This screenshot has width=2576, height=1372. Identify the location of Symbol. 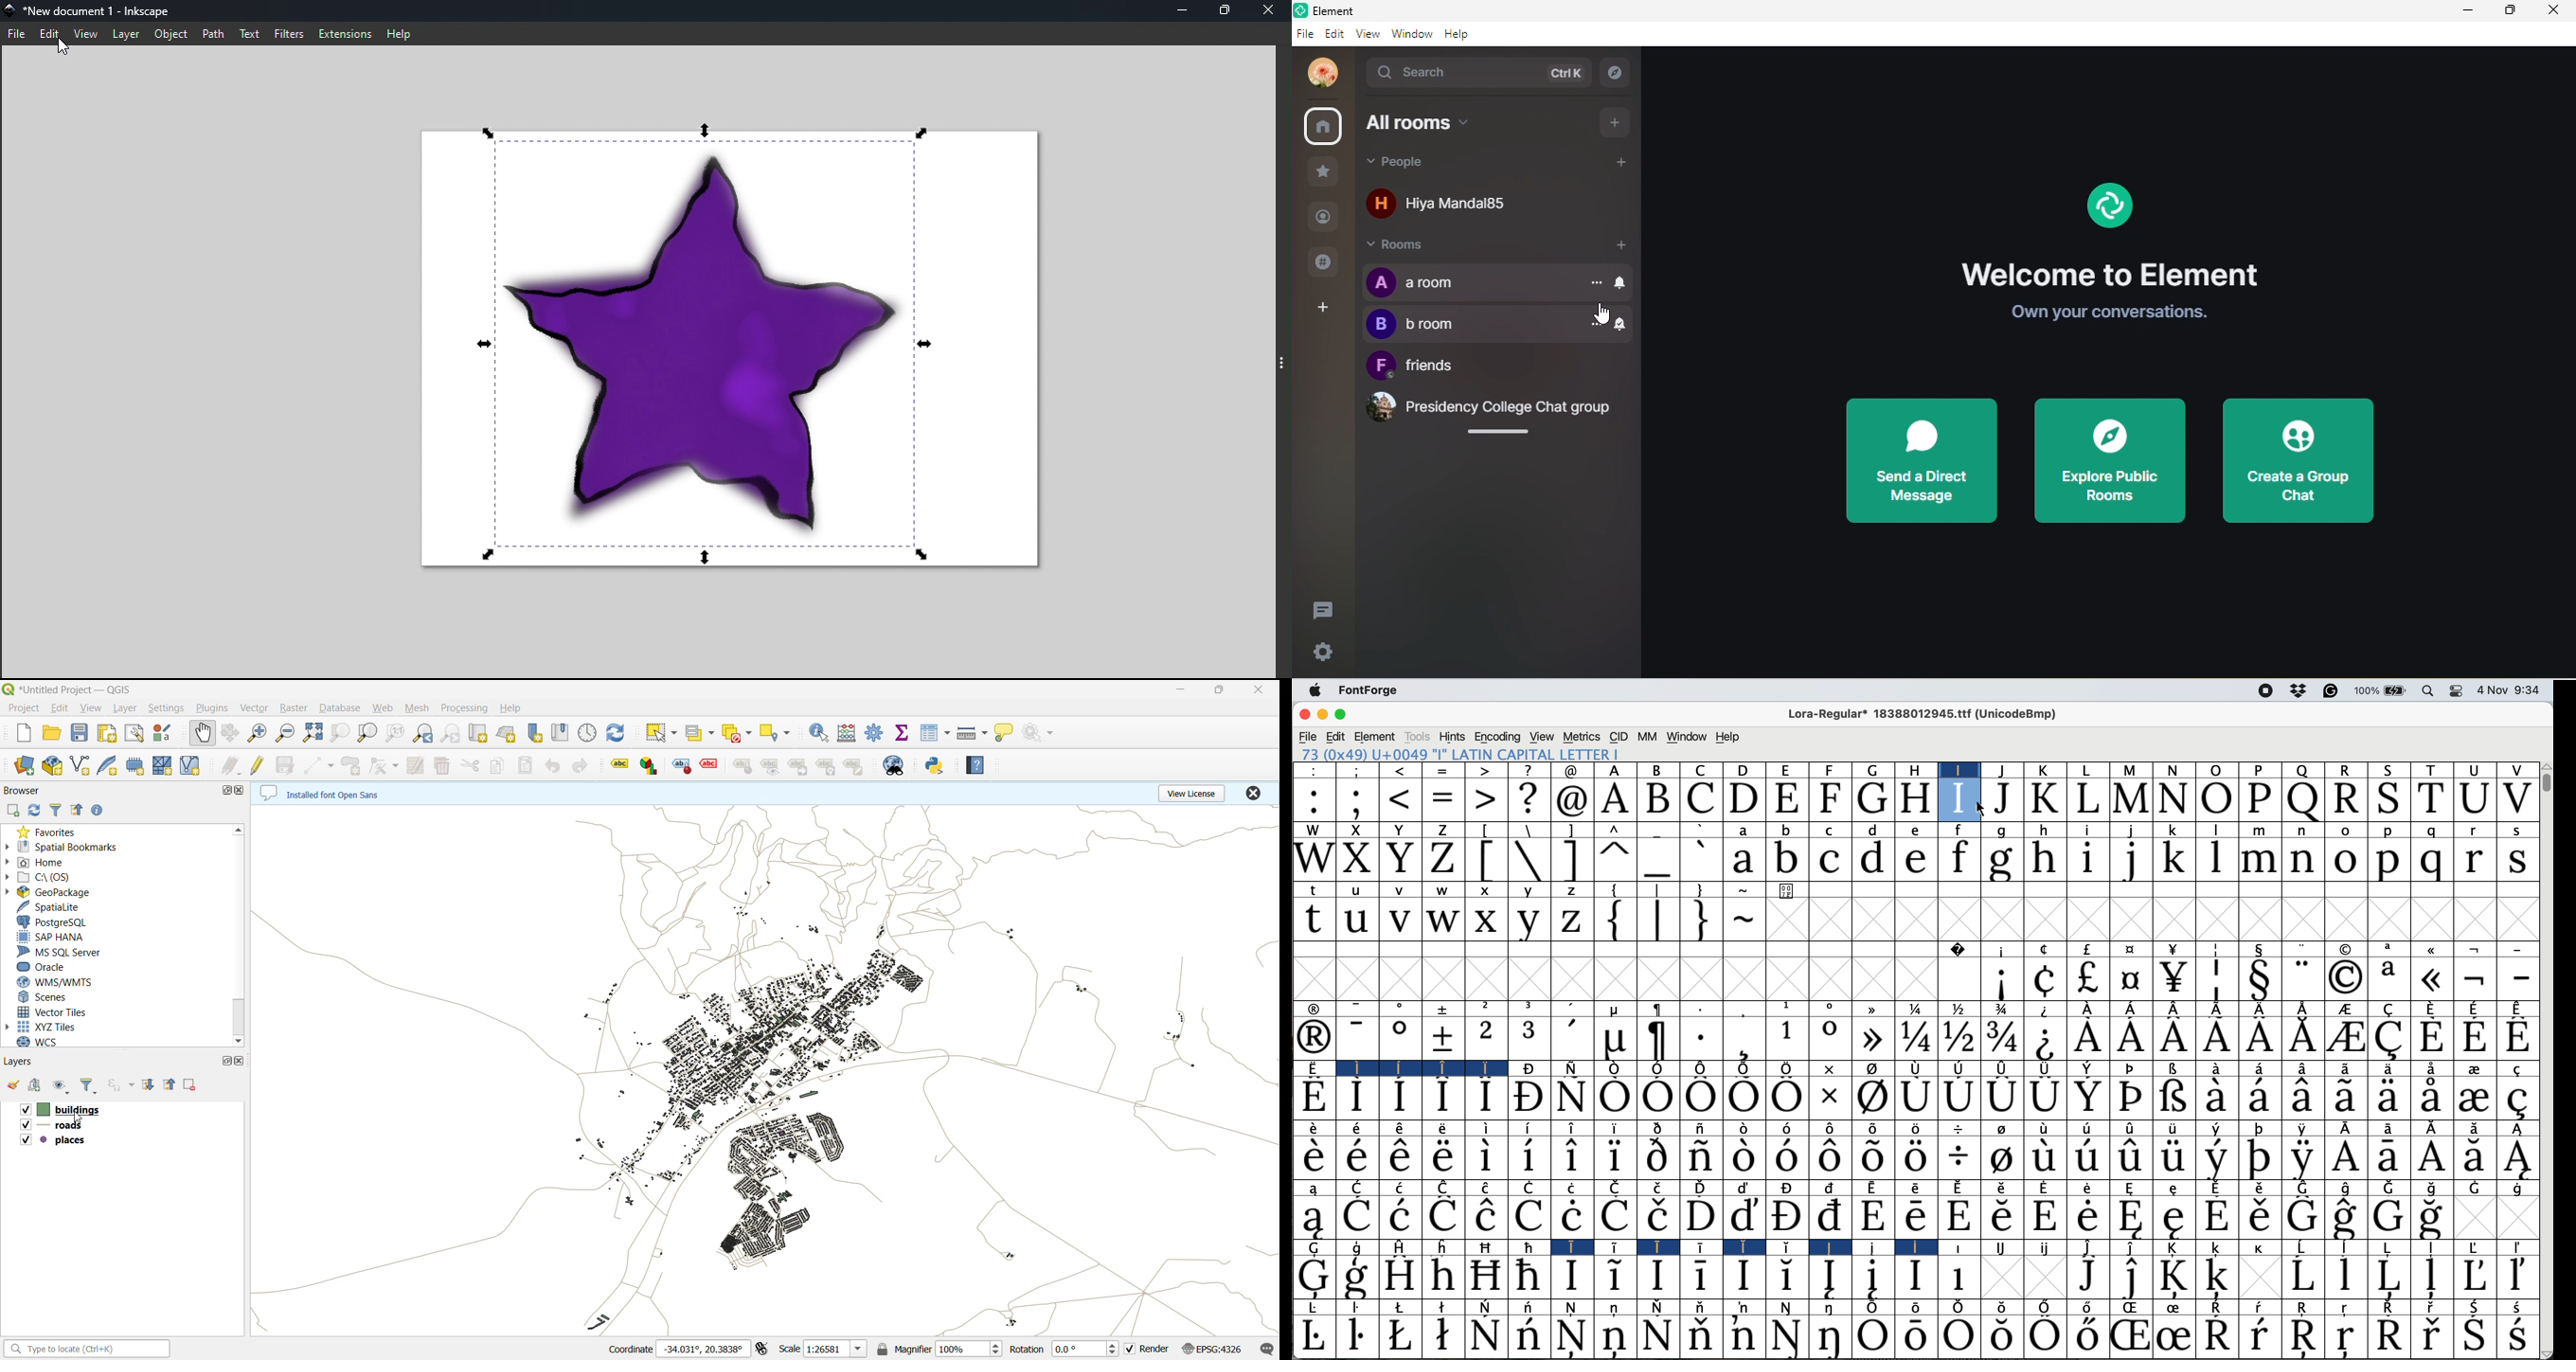
(1787, 1277).